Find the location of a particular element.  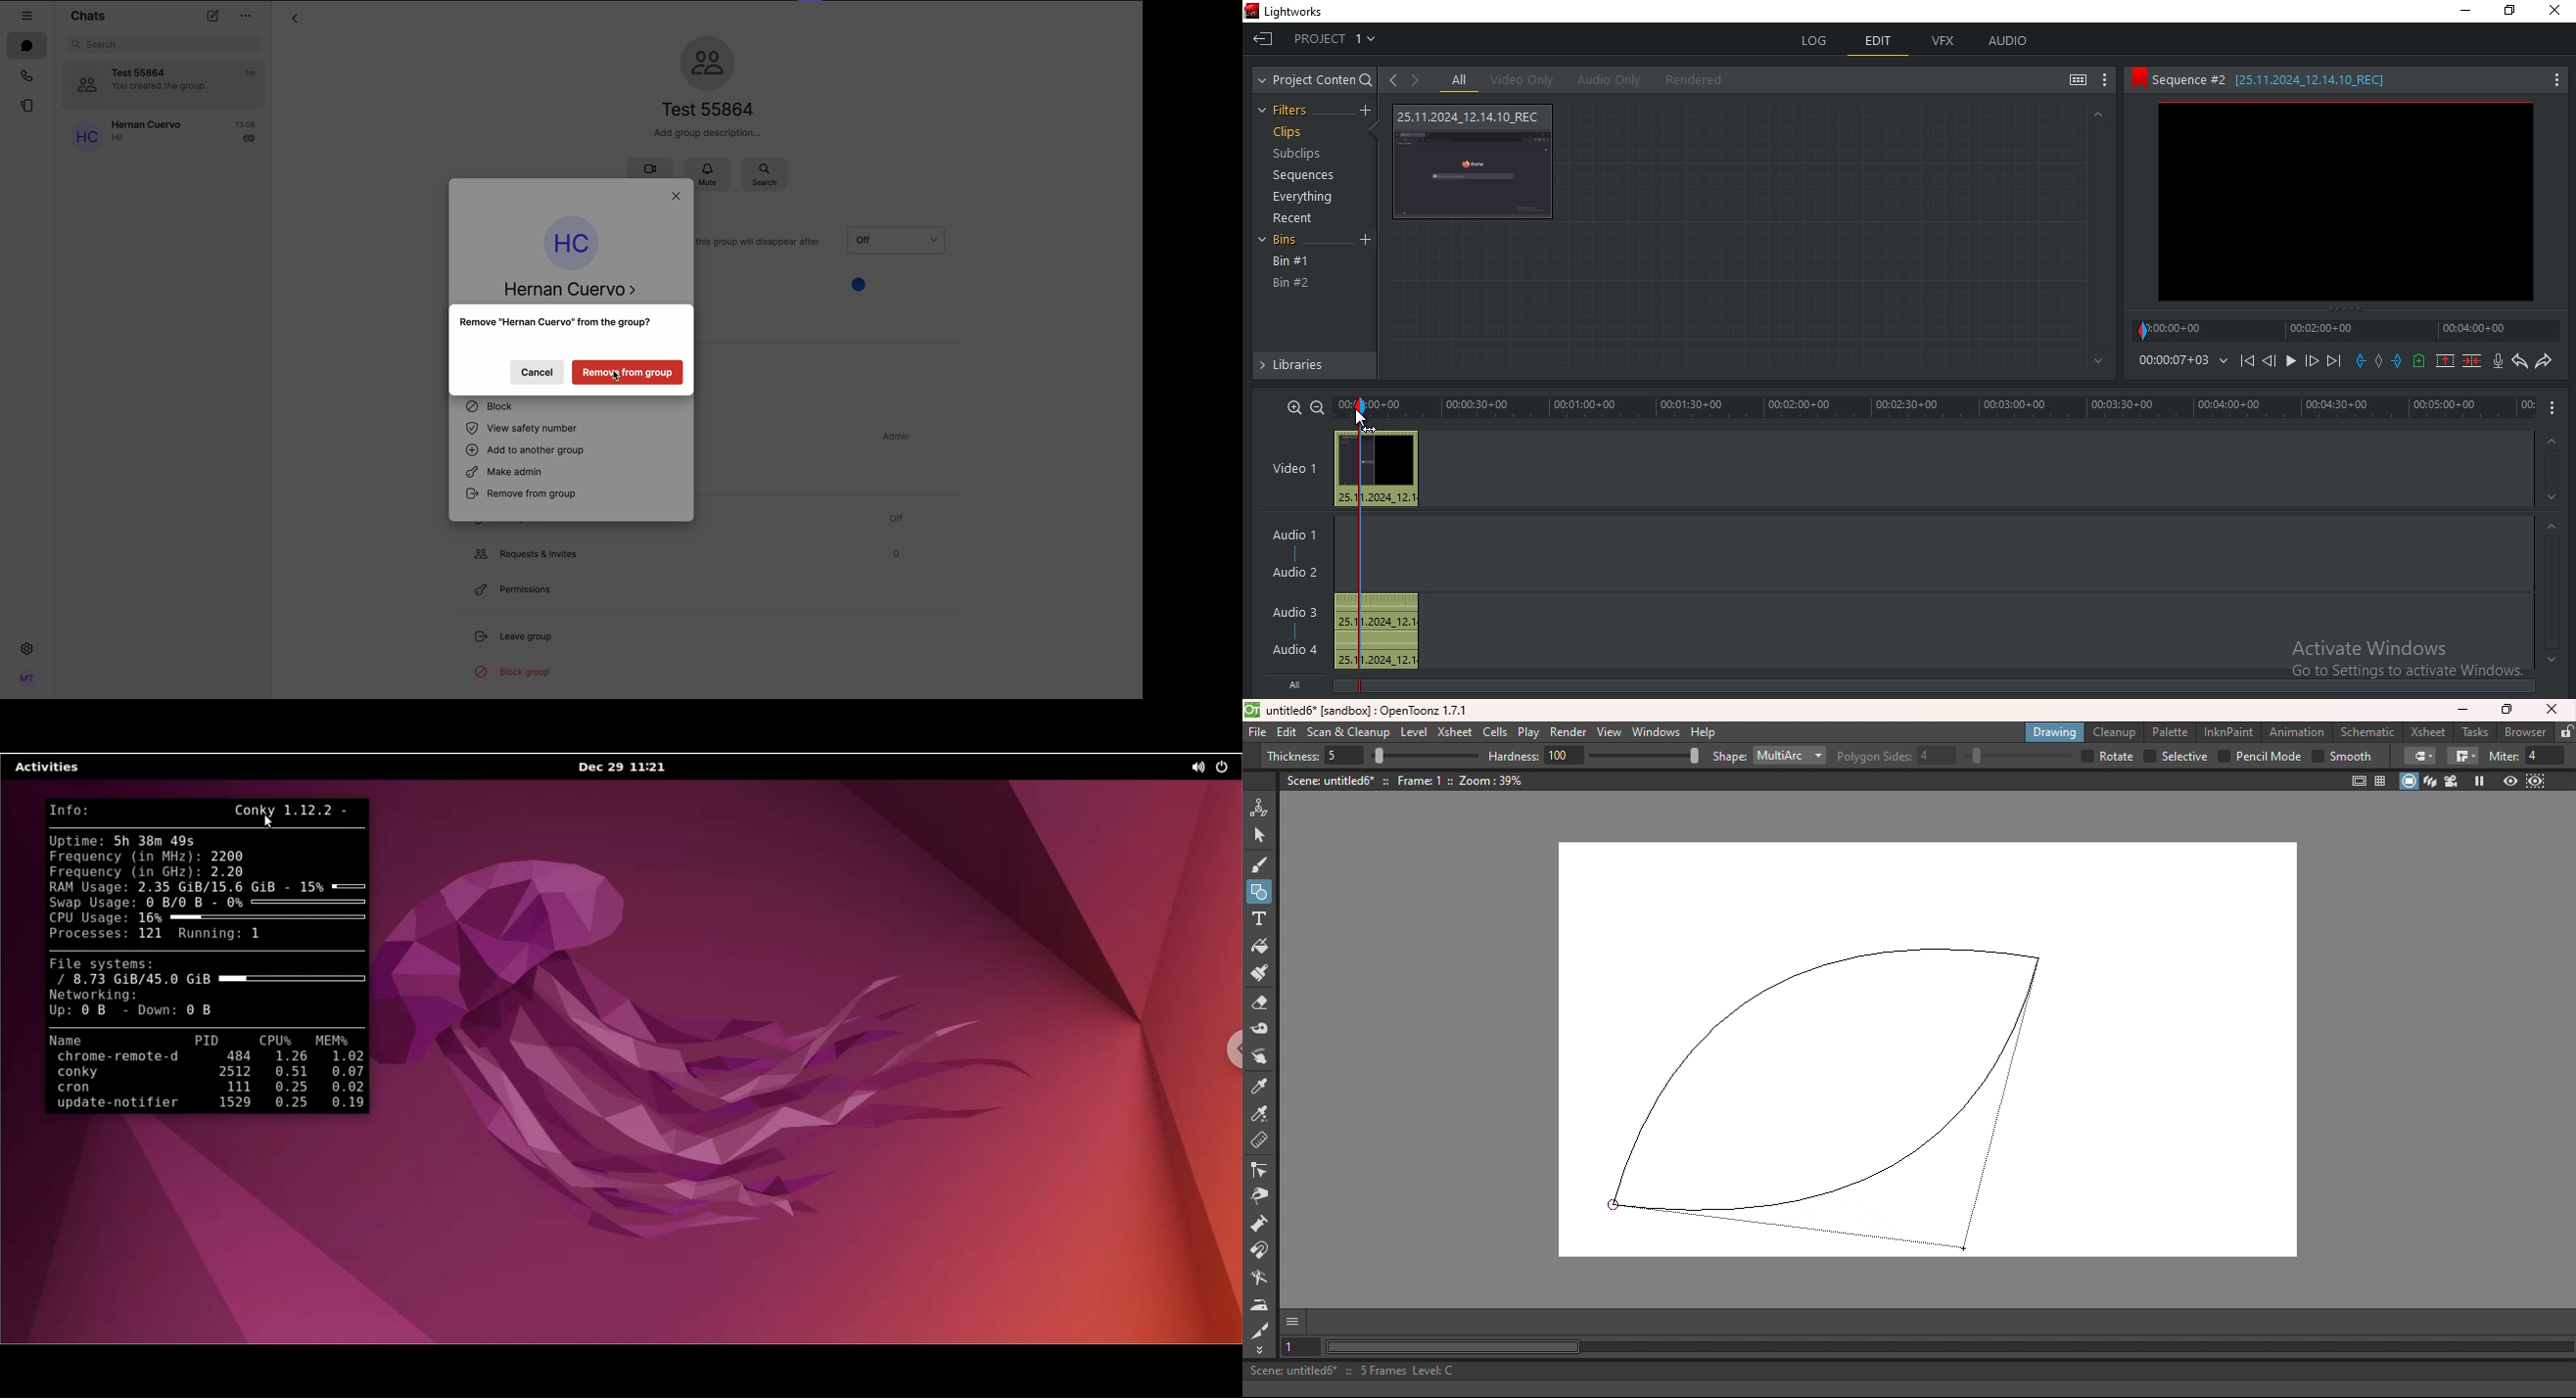

bins is located at coordinates (1281, 241).